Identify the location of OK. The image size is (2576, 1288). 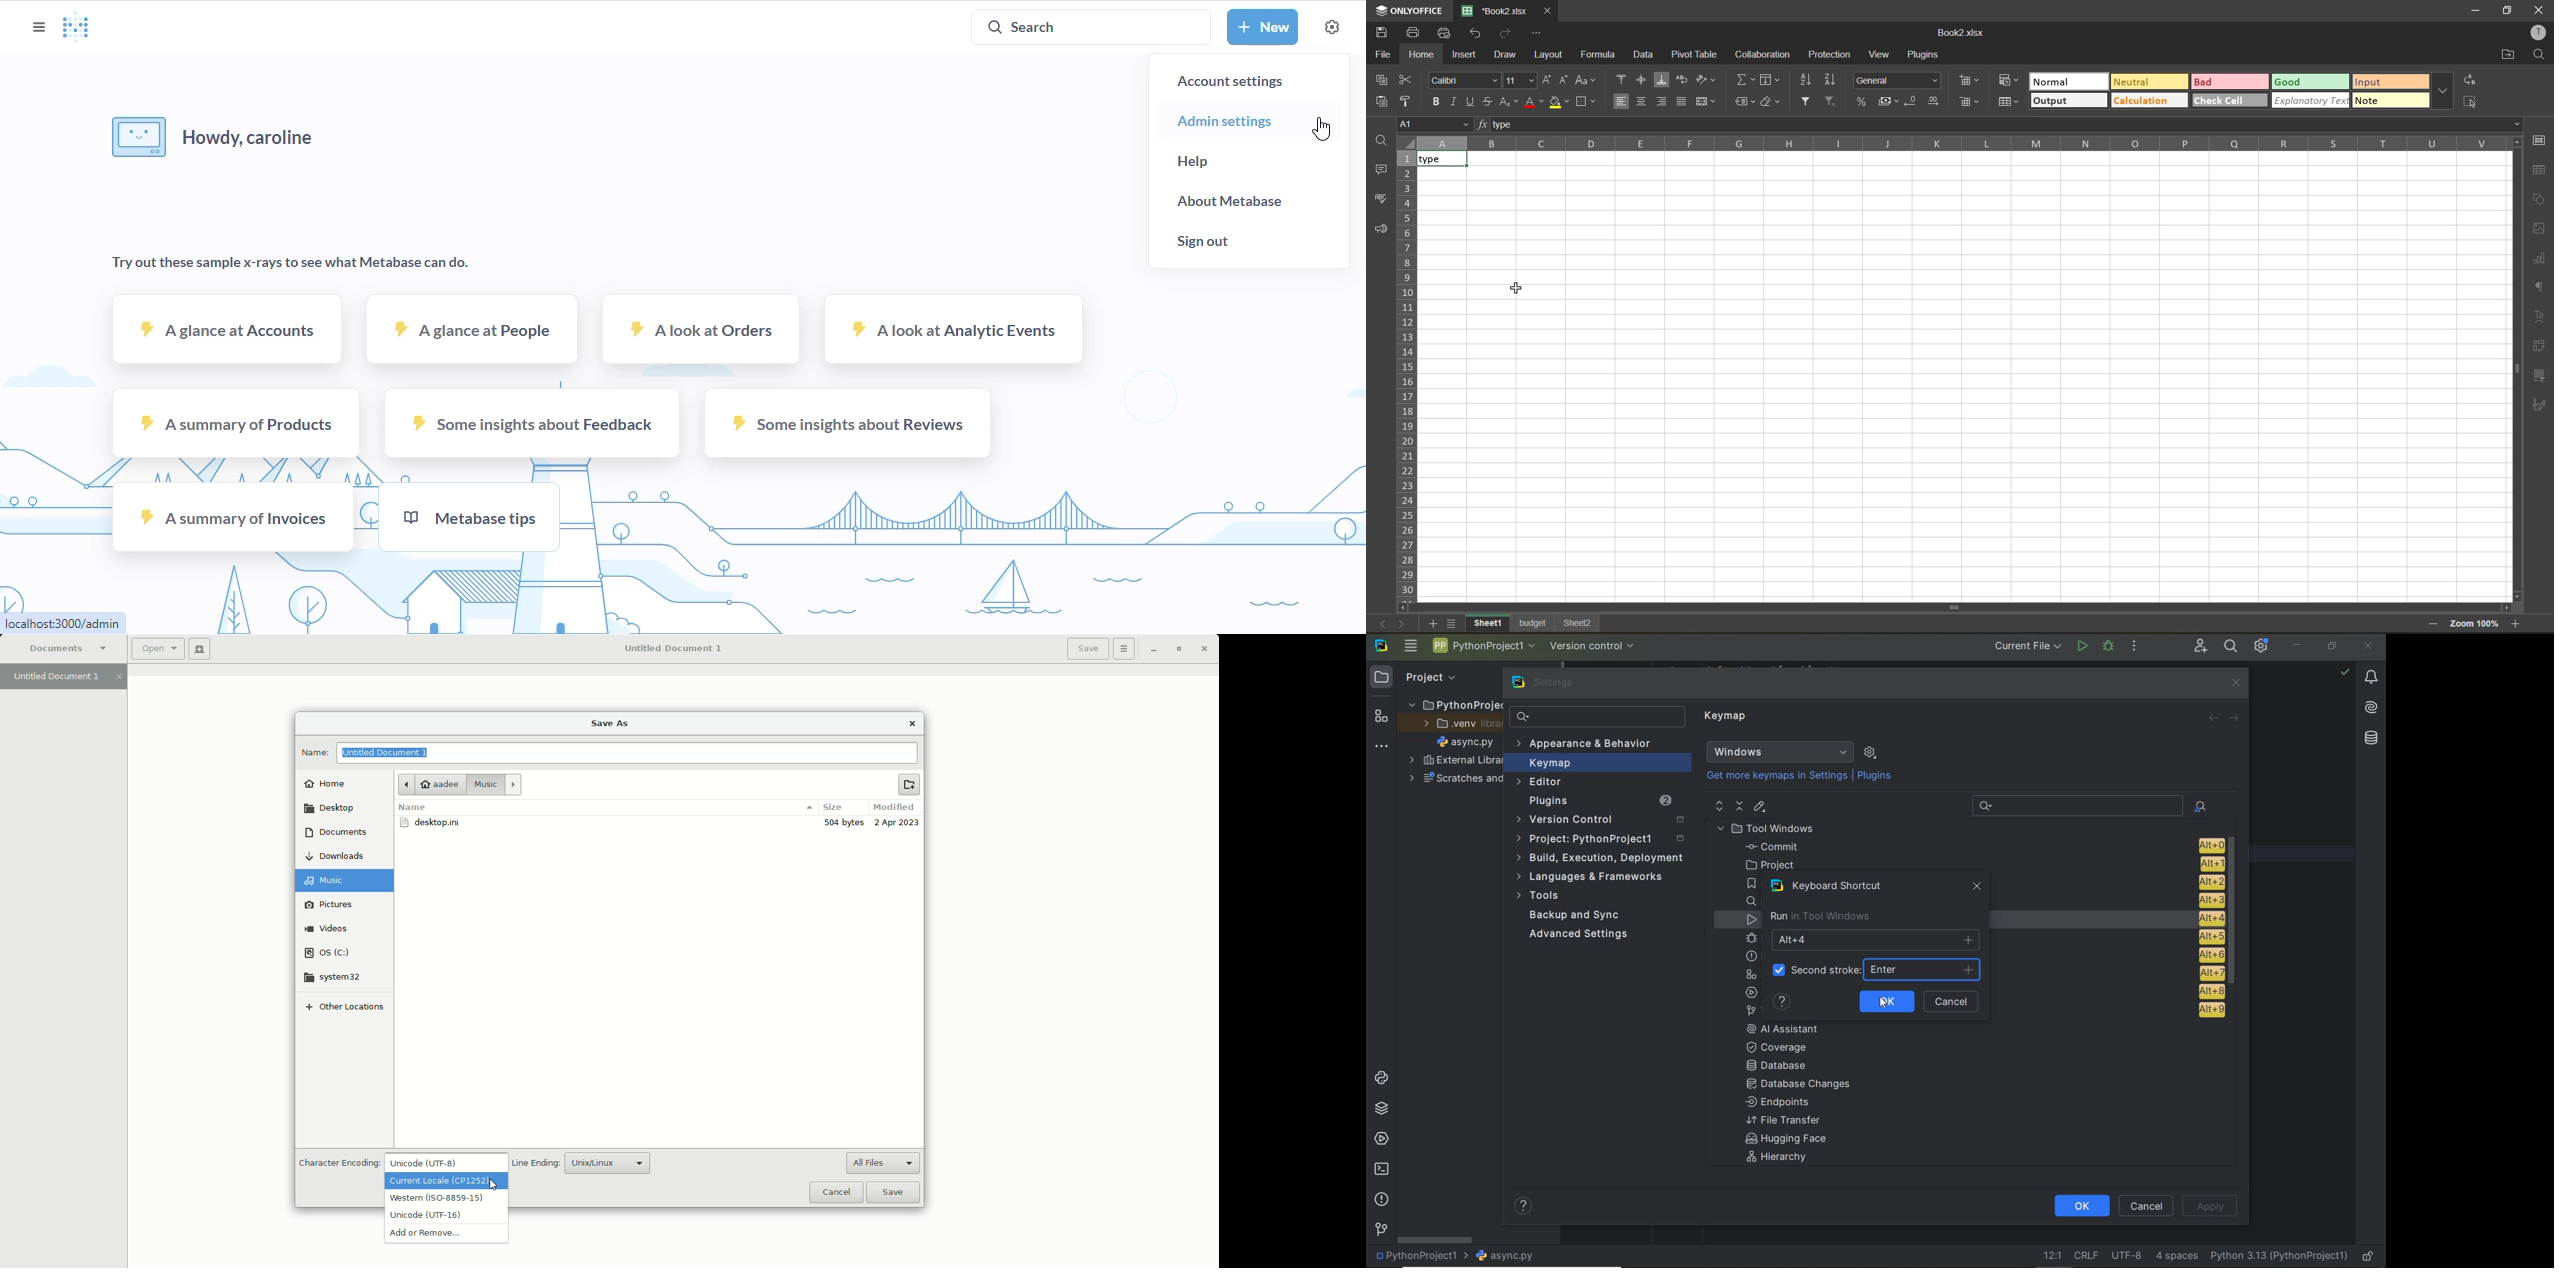
(1886, 1001).